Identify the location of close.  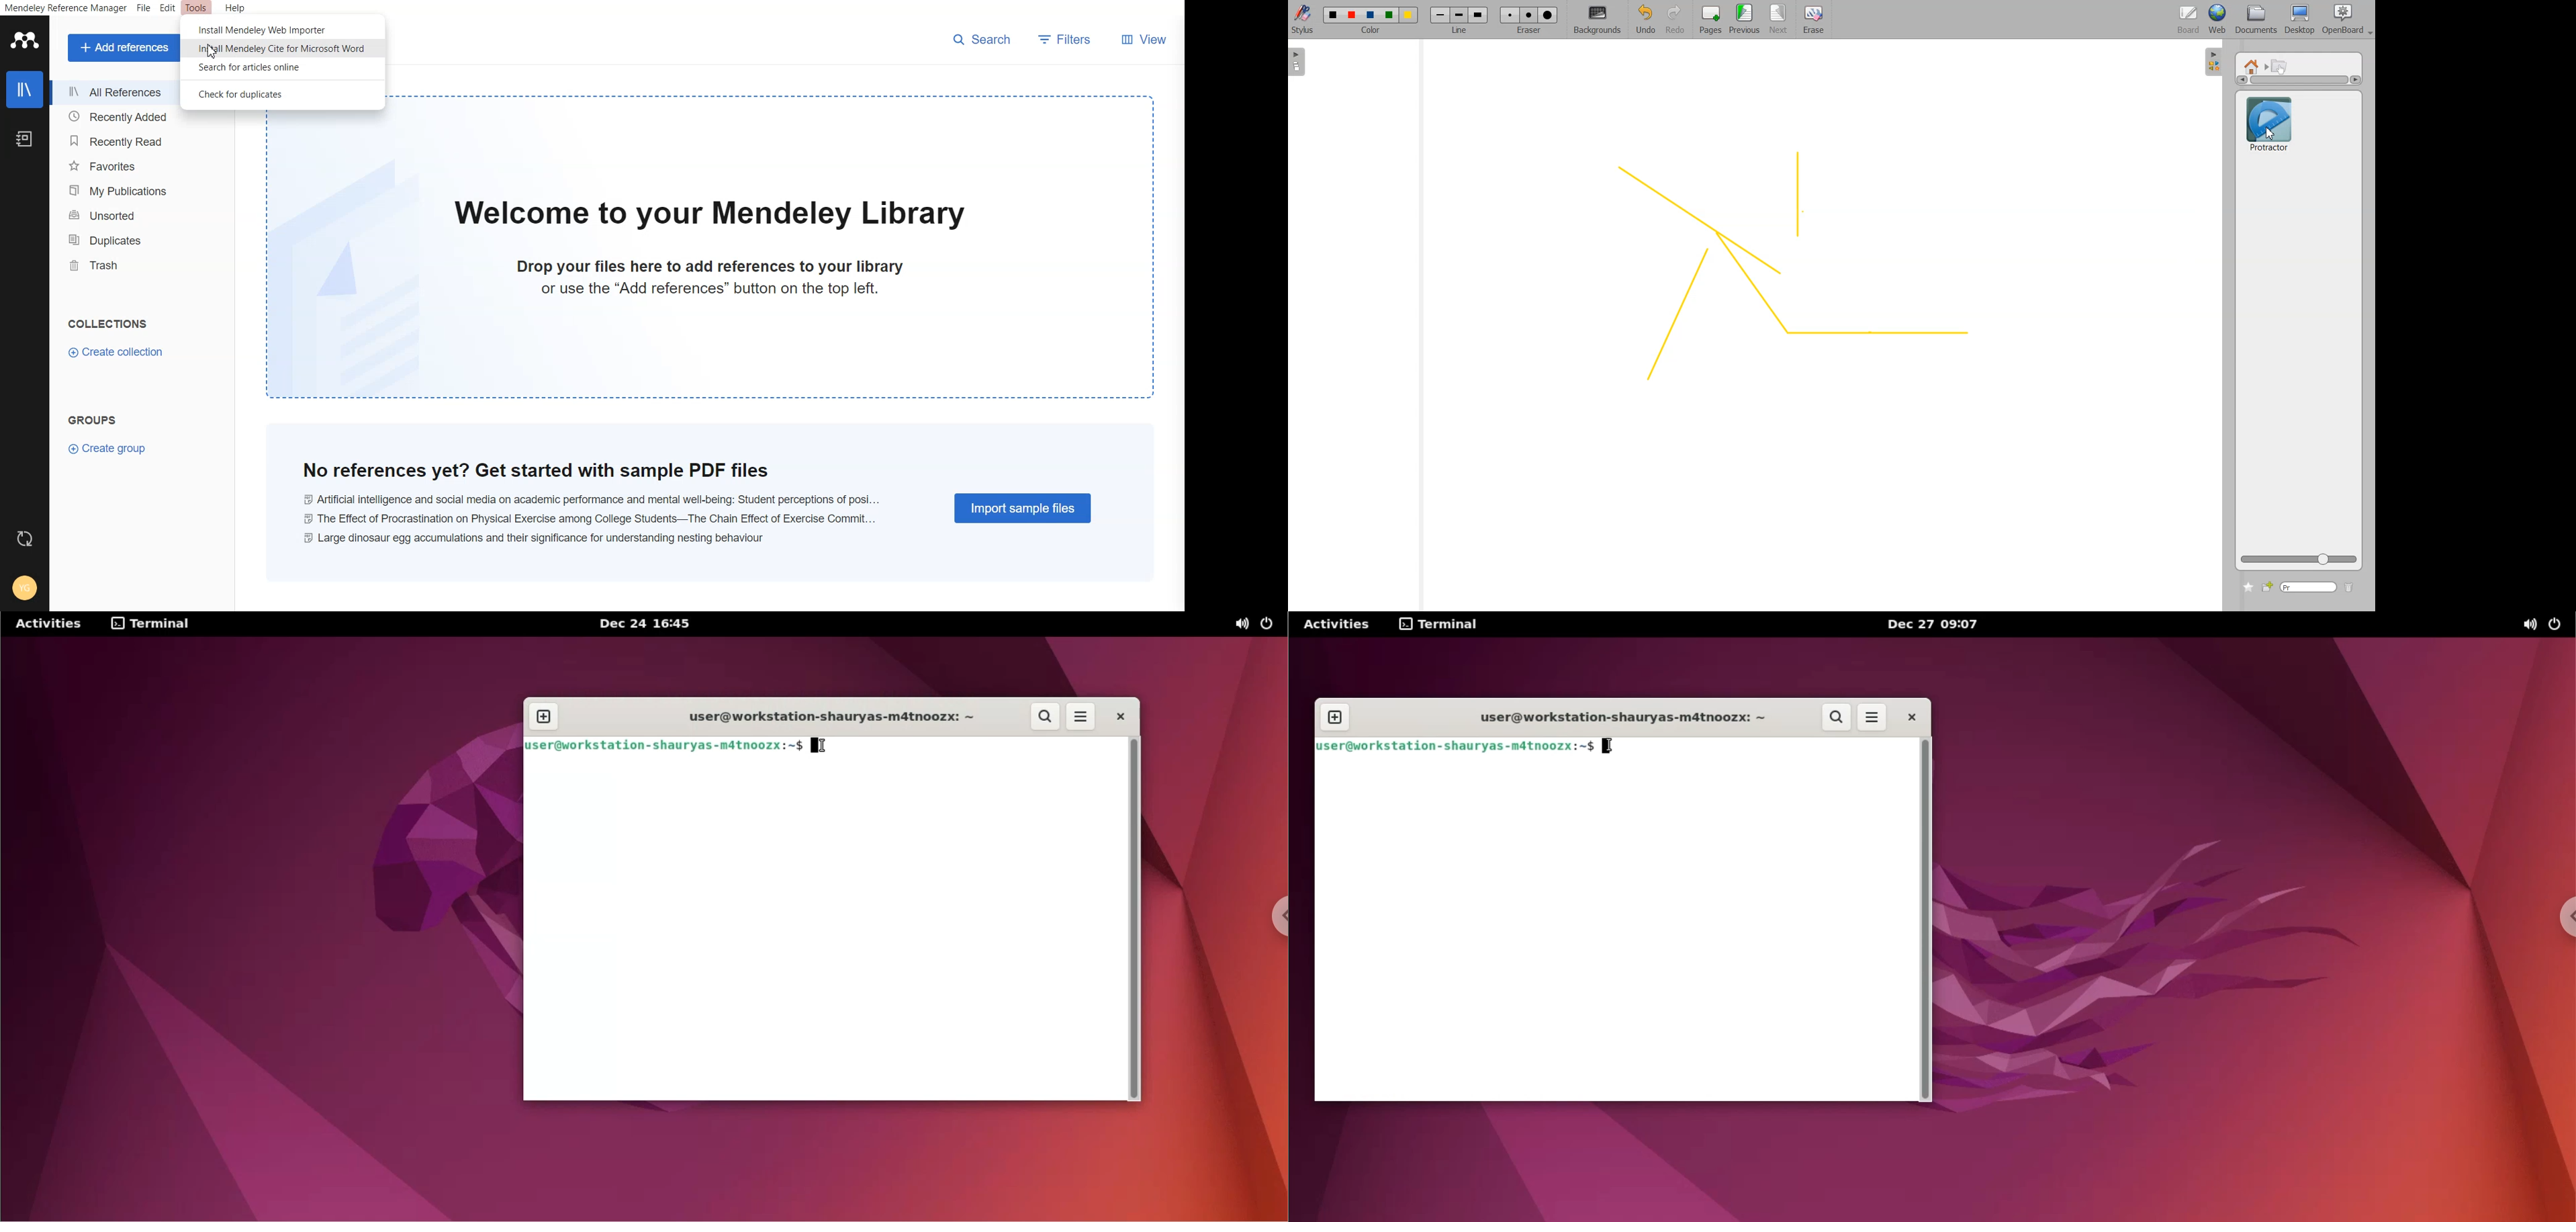
(1911, 719).